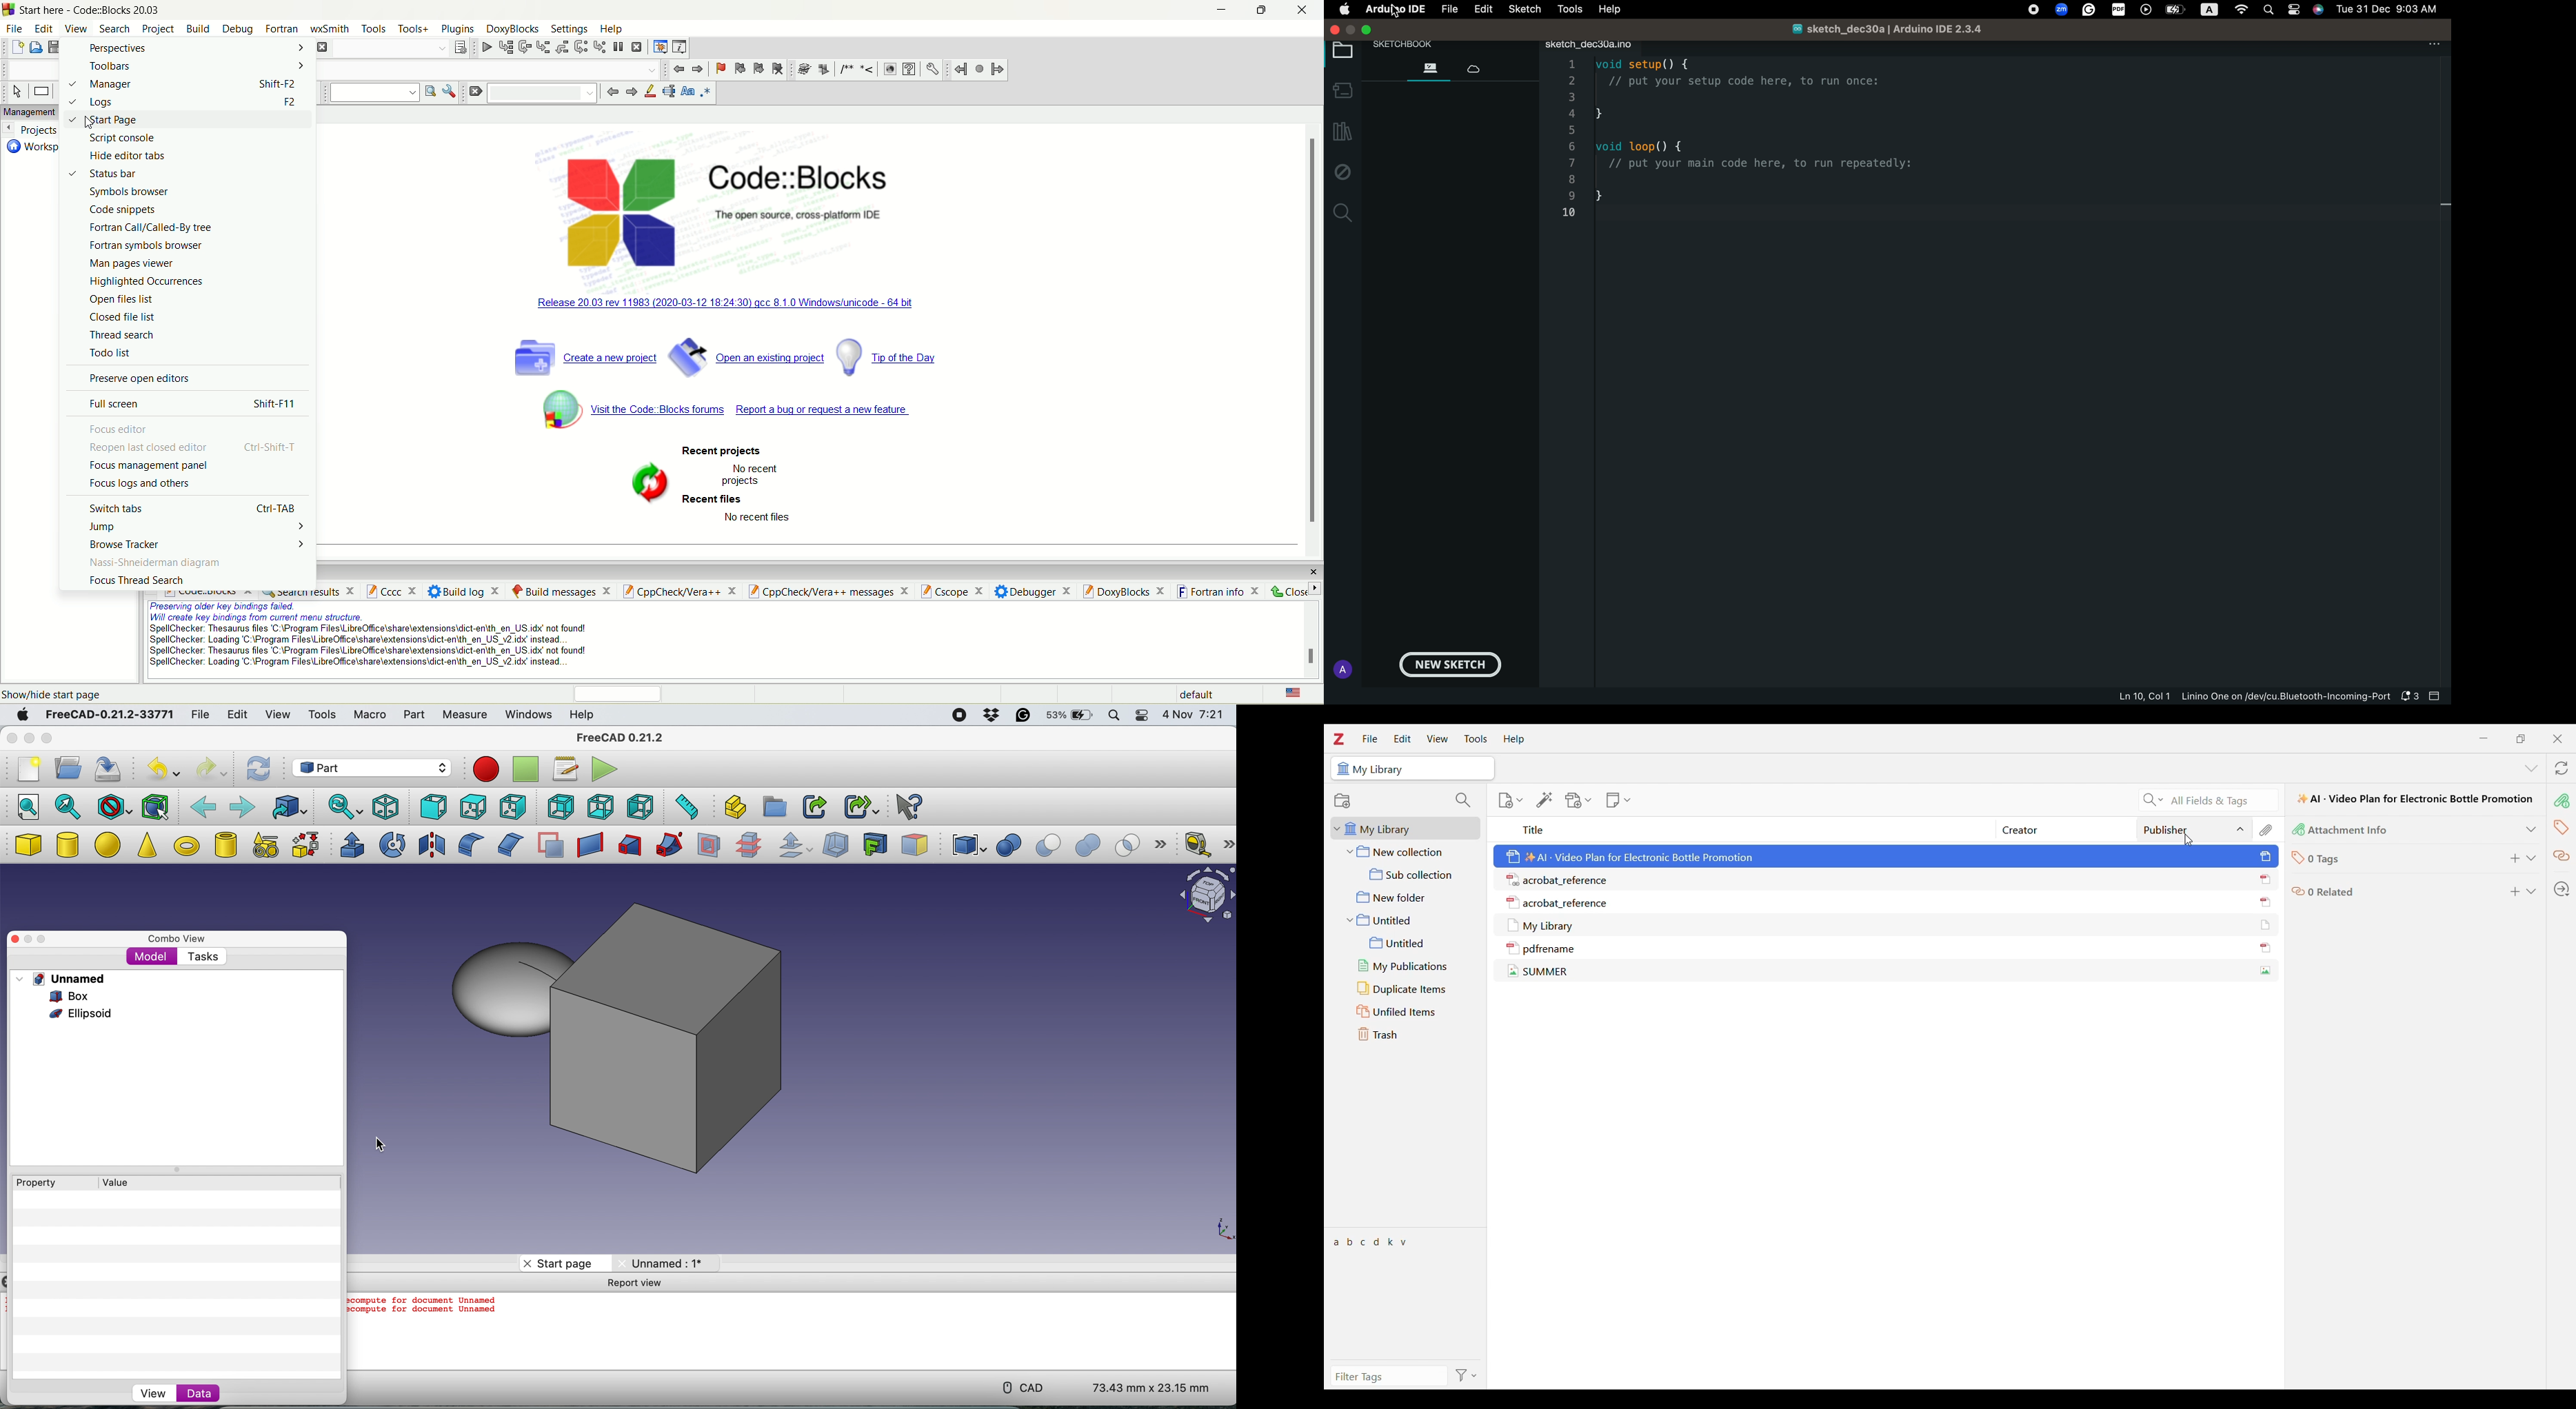 Image resolution: width=2576 pixels, height=1428 pixels. Describe the element at coordinates (1403, 738) in the screenshot. I see `Edit menu` at that location.